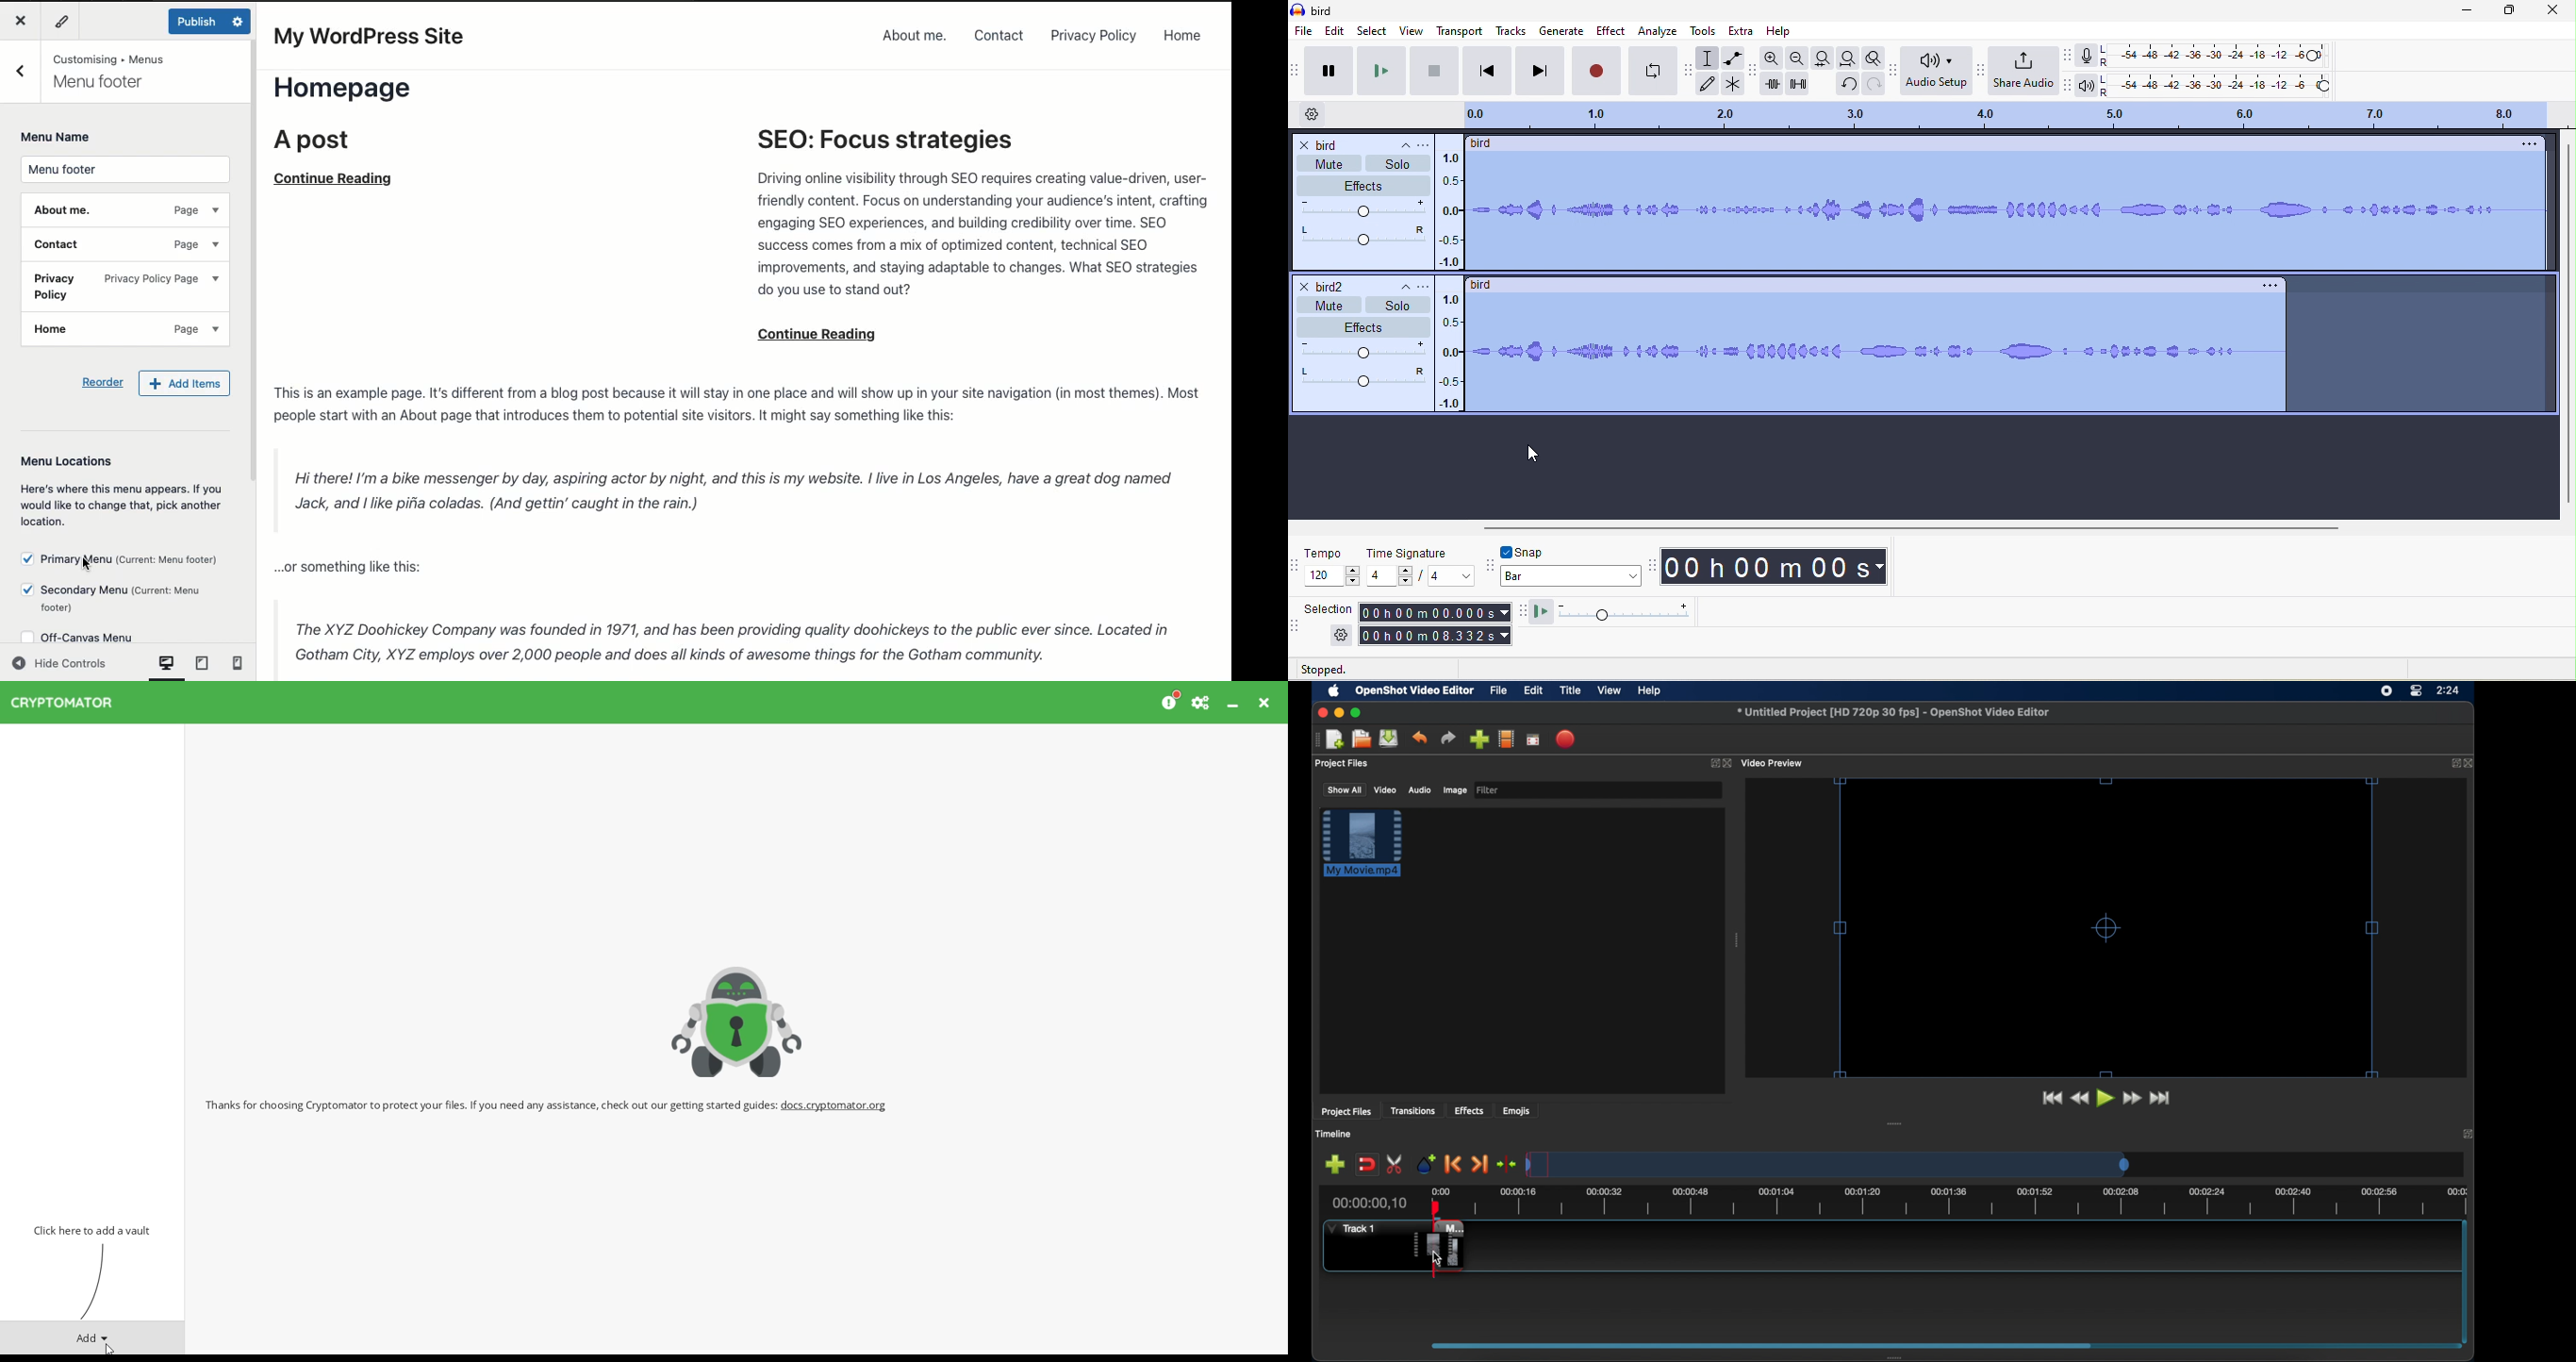  I want to click on analyze, so click(1657, 29).